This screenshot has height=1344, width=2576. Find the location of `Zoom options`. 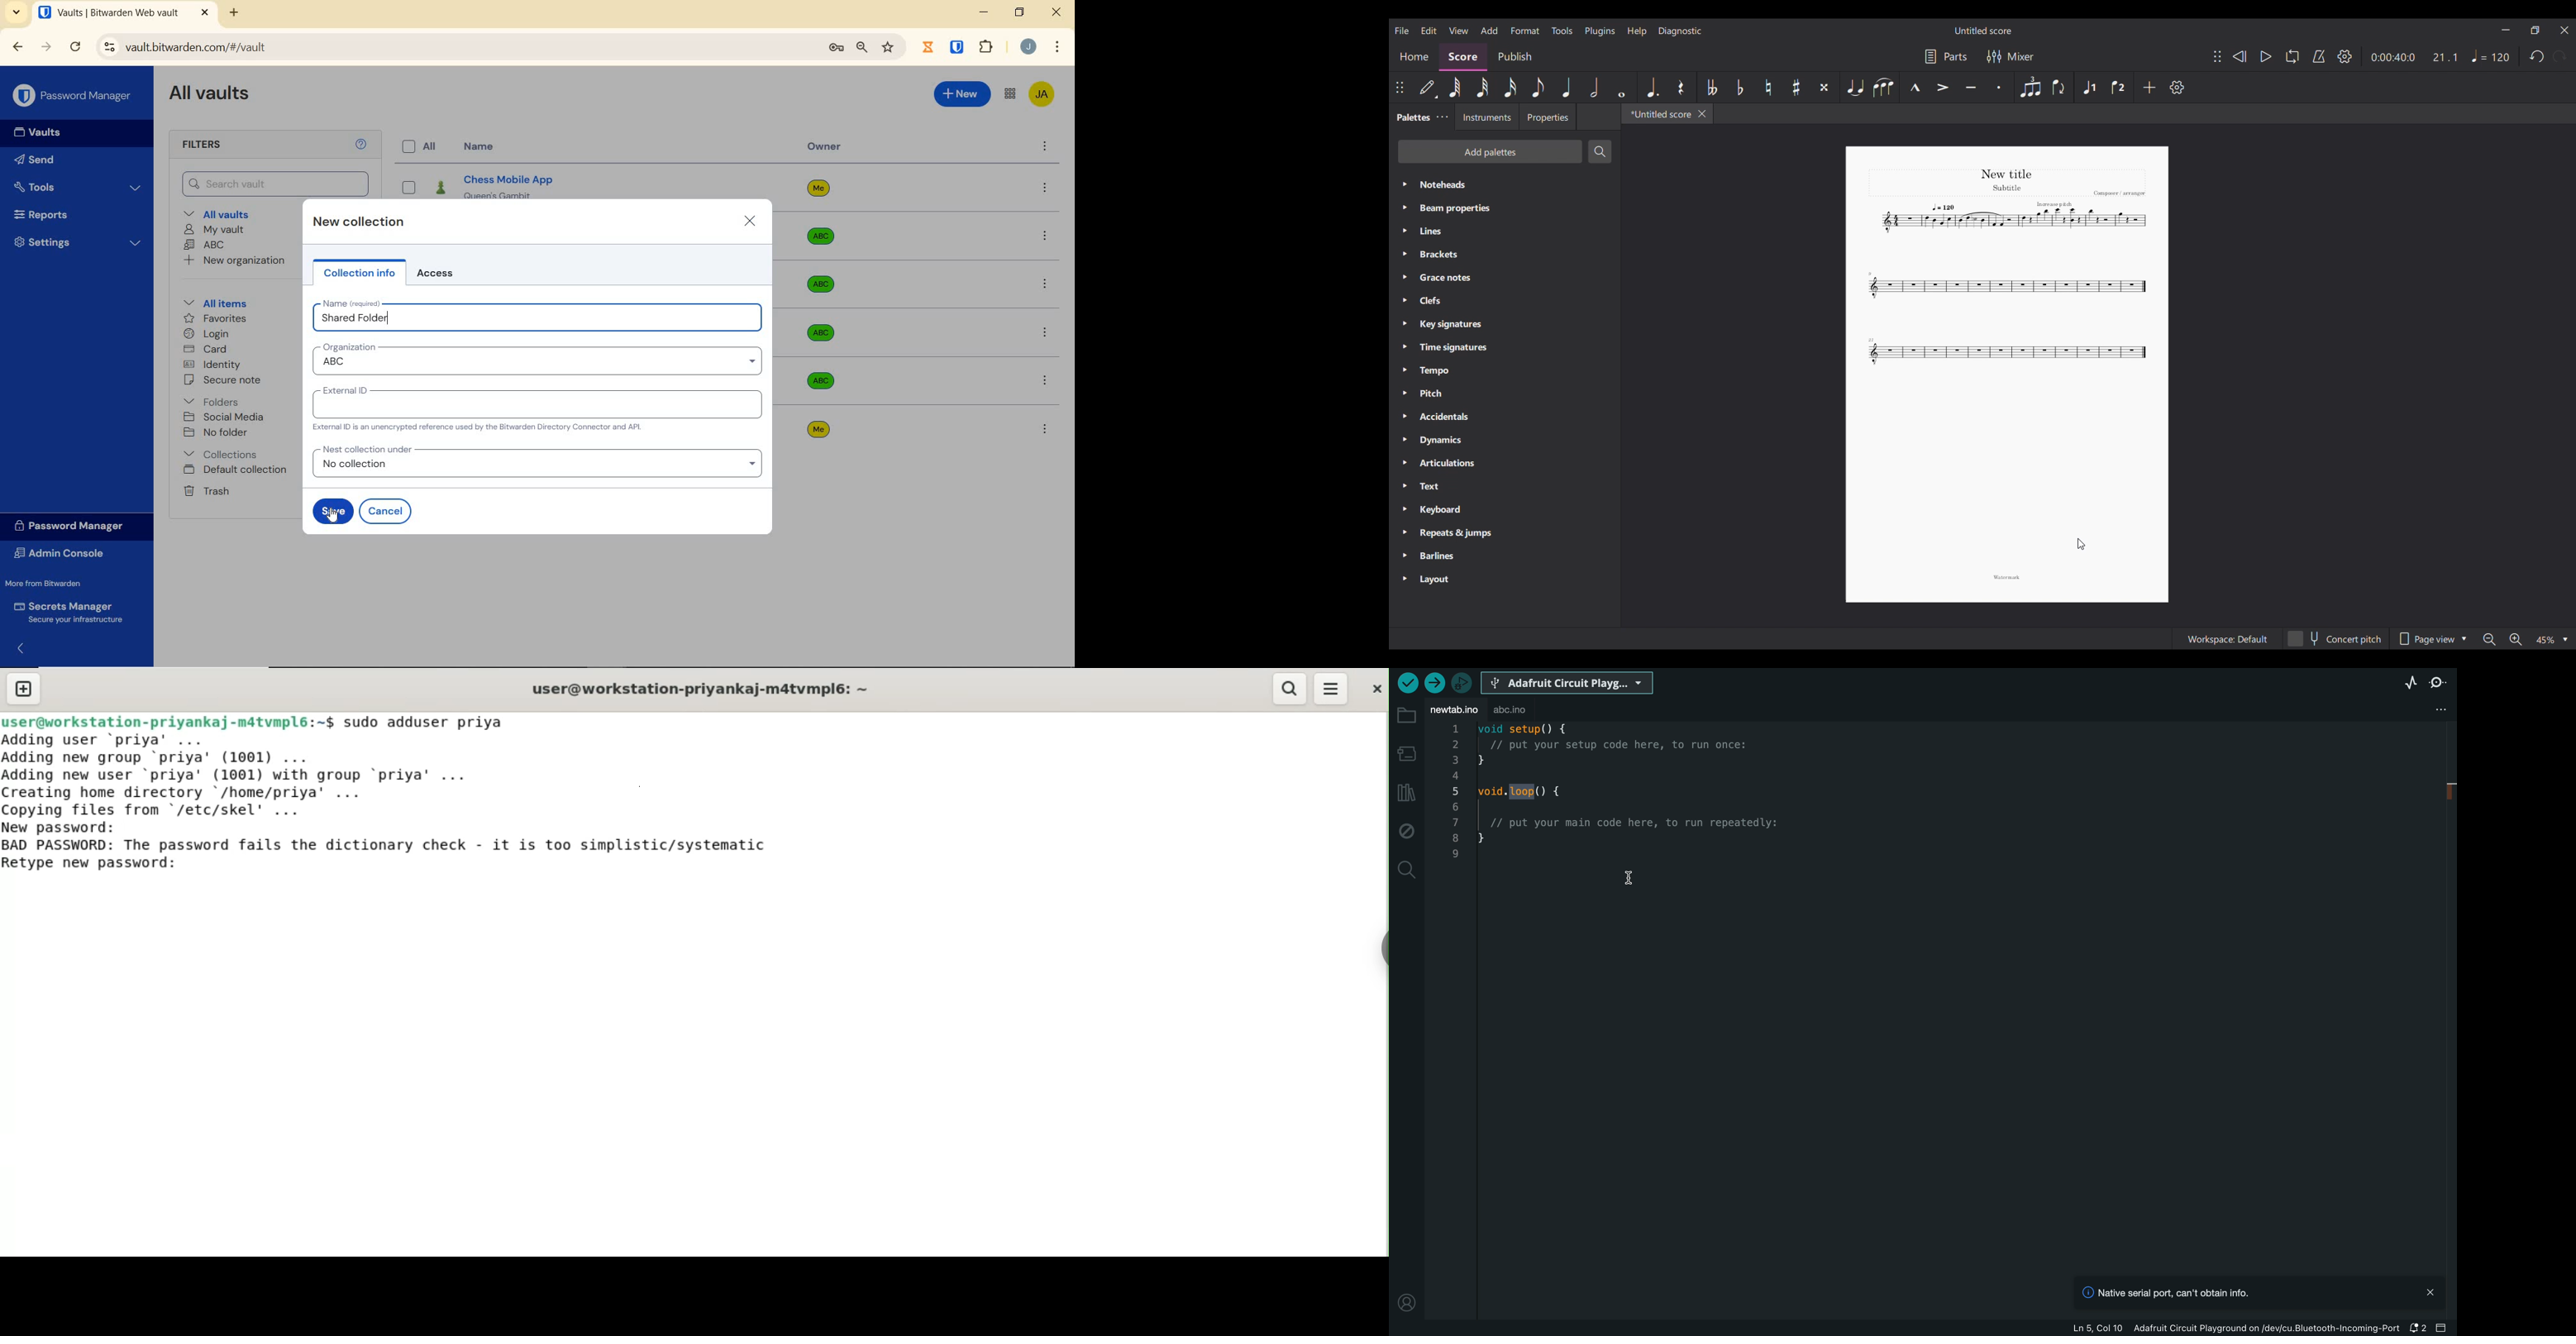

Zoom options is located at coordinates (2552, 640).